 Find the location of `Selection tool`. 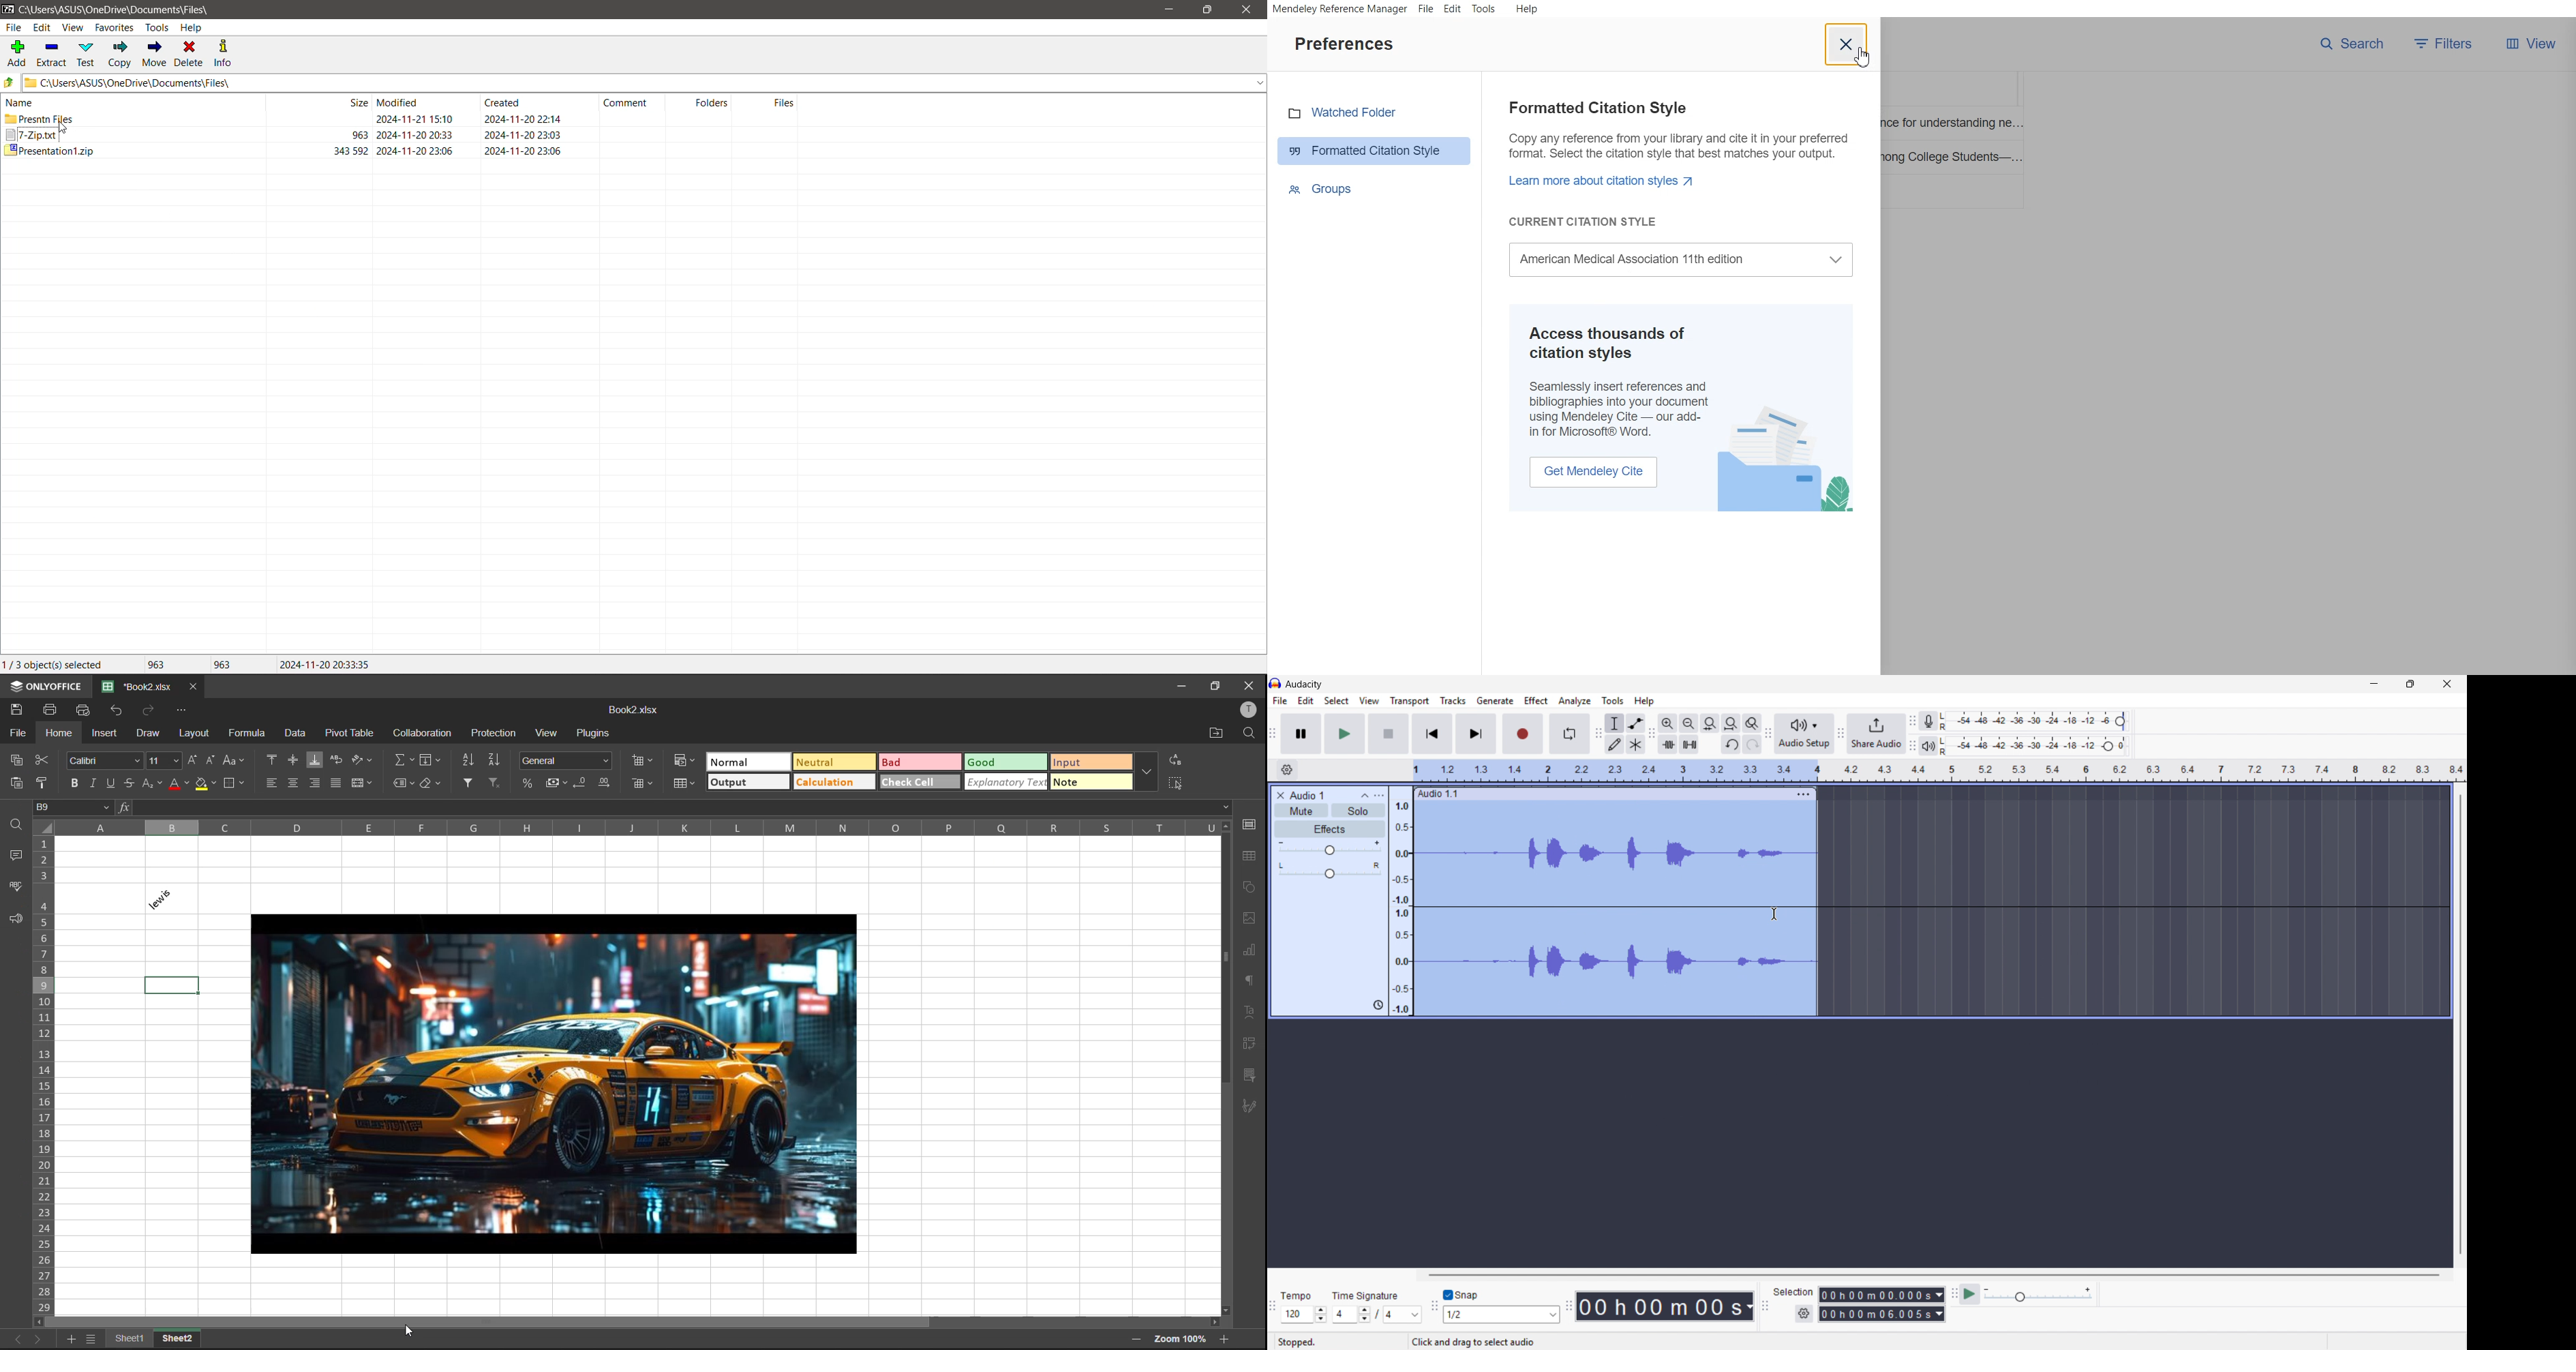

Selection tool is located at coordinates (1615, 723).